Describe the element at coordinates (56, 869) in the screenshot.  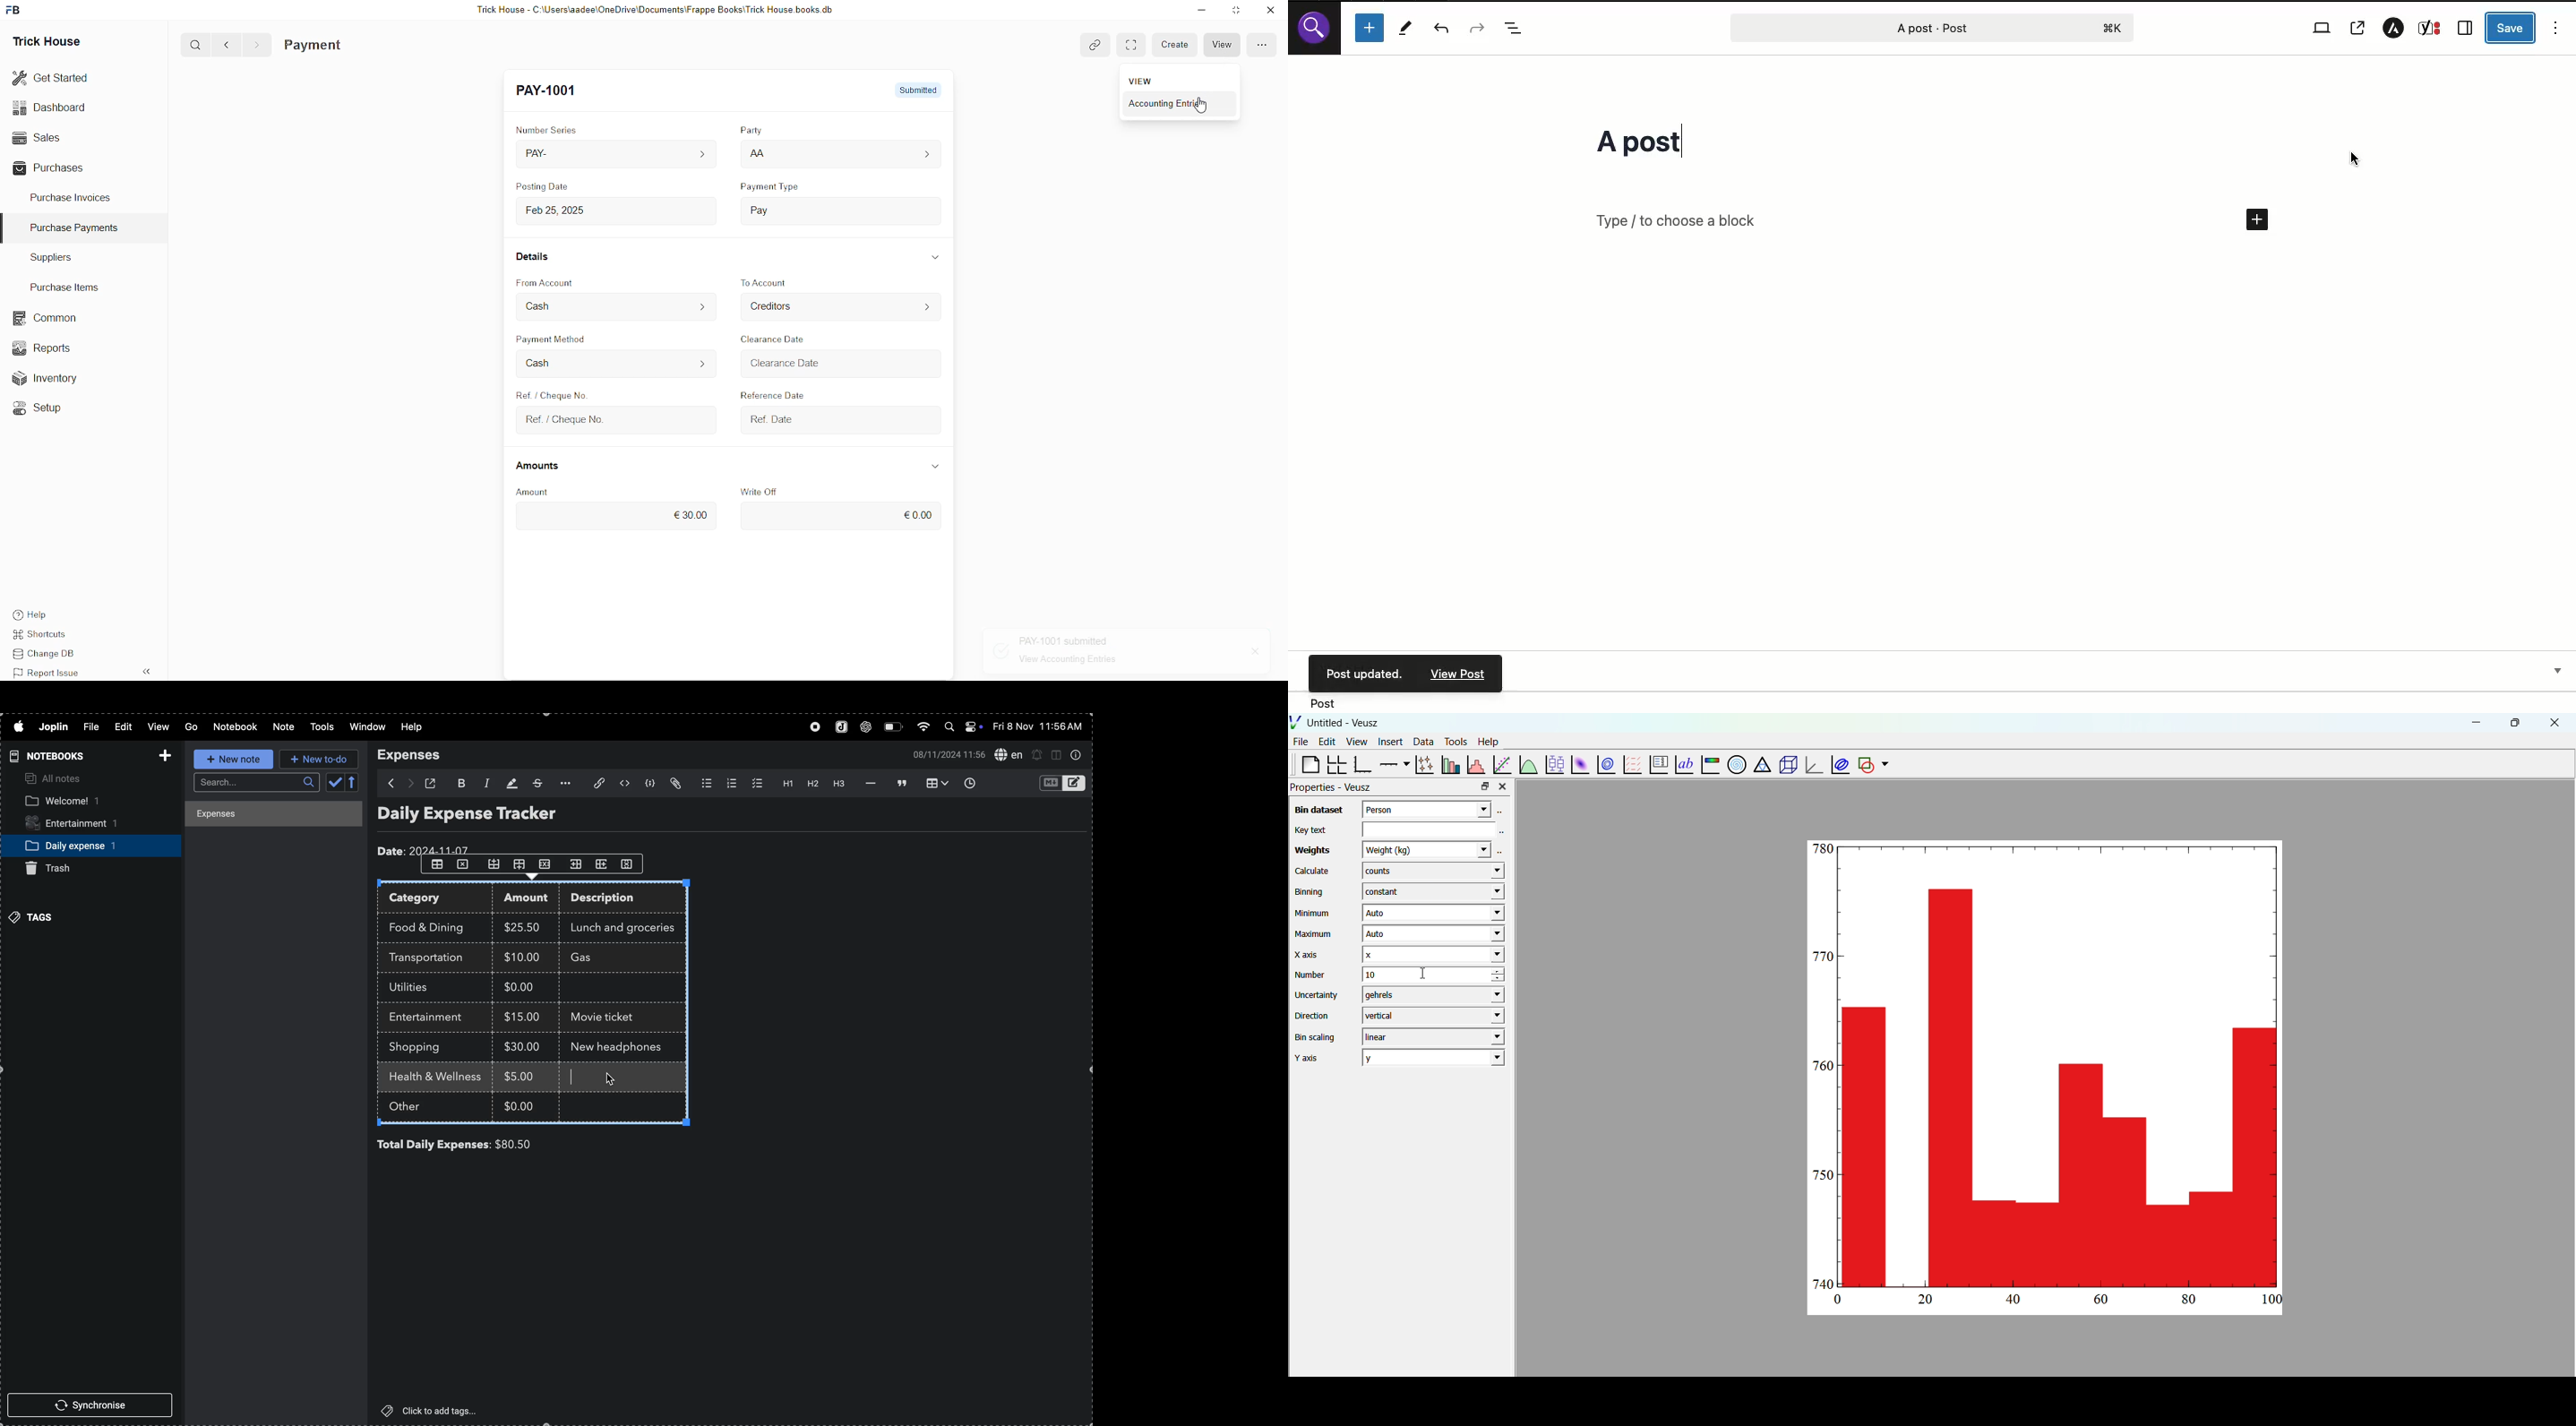
I see `trash` at that location.